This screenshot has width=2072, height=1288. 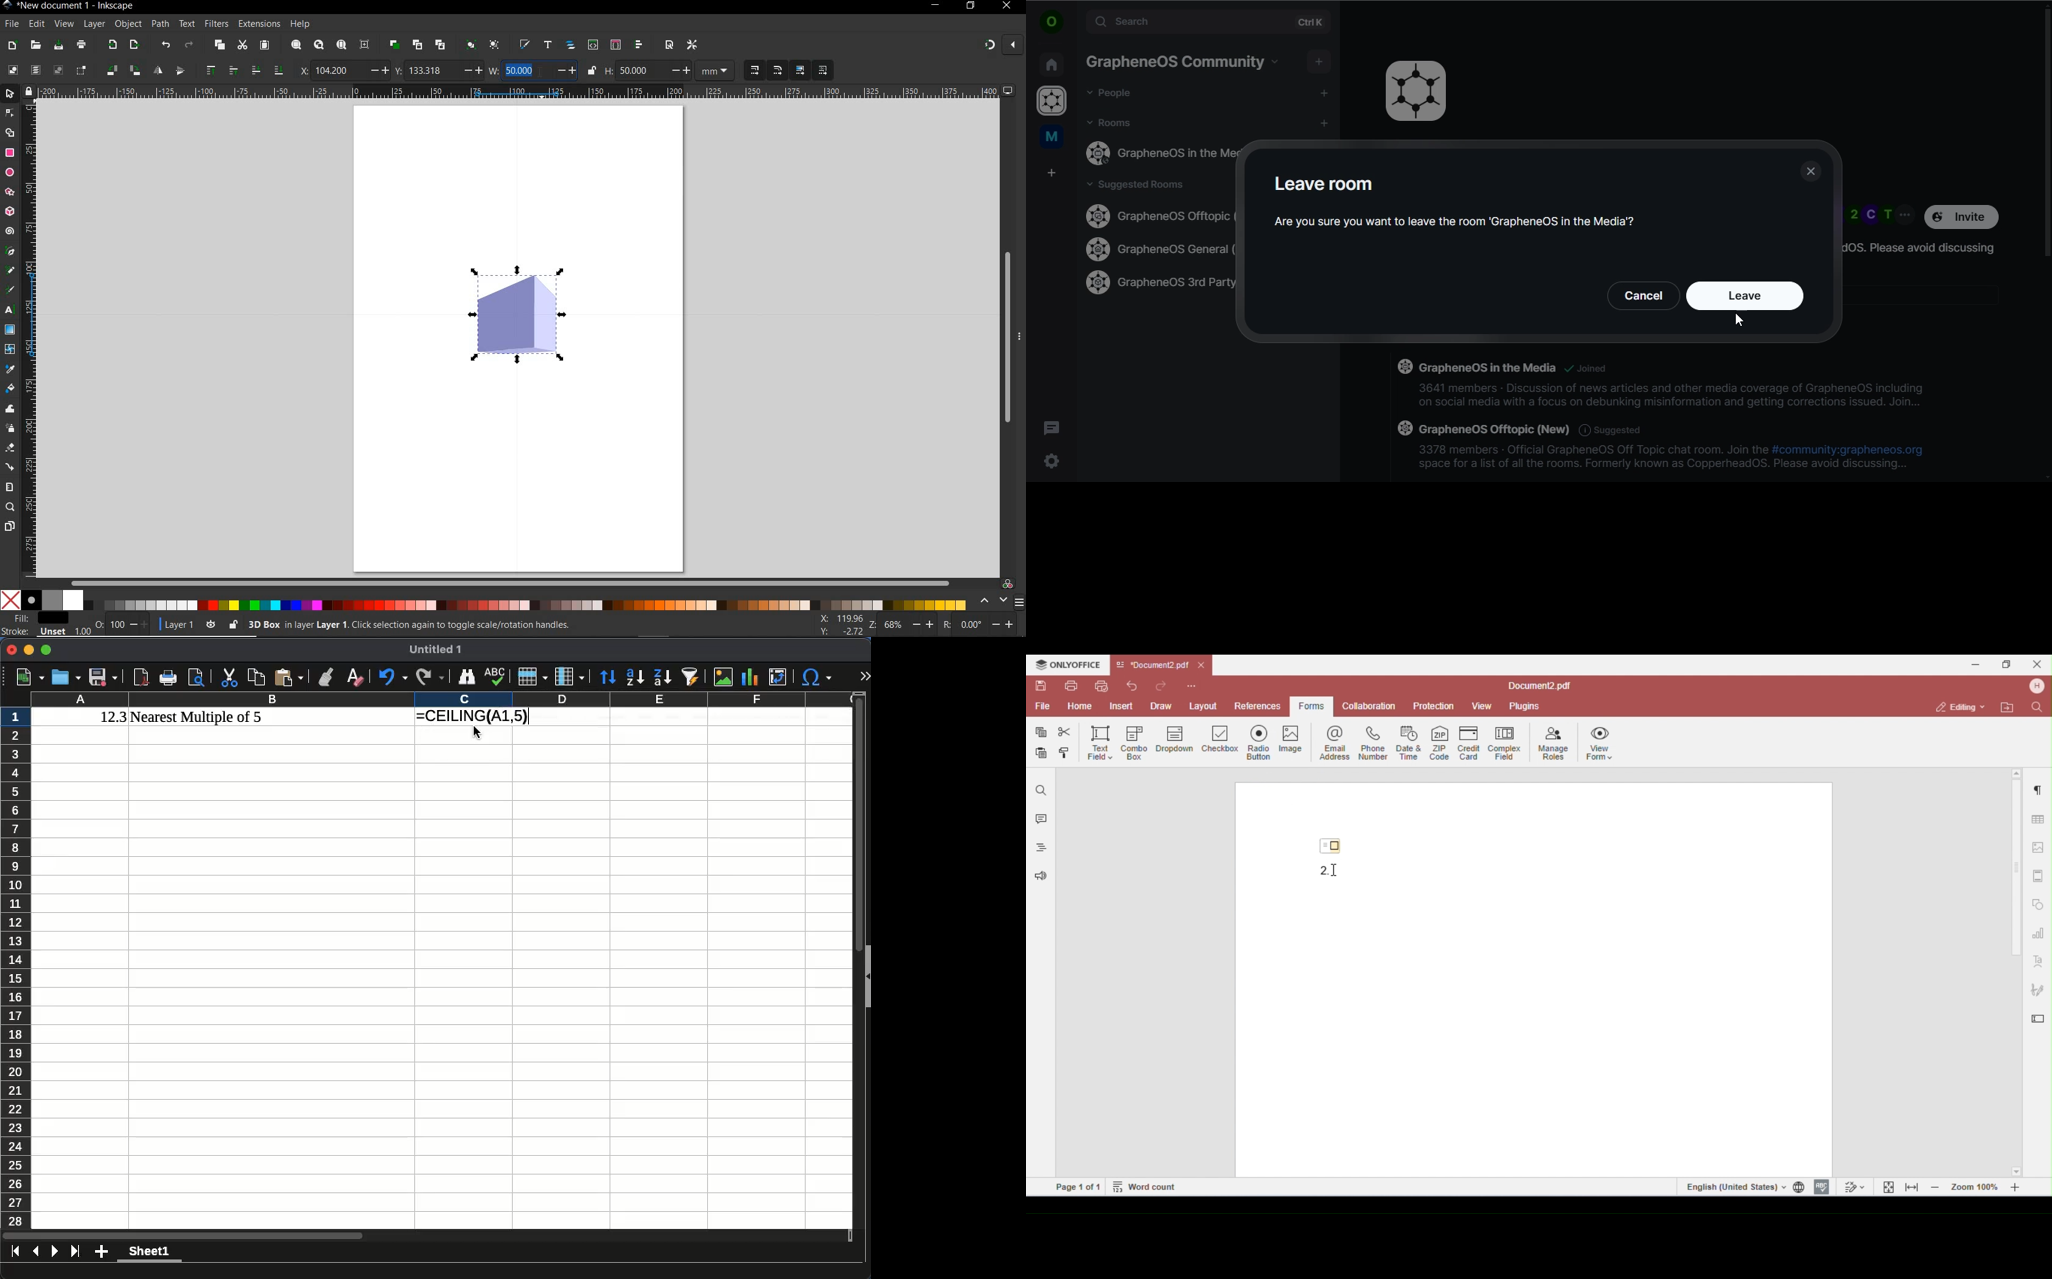 I want to click on object, so click(x=128, y=24).